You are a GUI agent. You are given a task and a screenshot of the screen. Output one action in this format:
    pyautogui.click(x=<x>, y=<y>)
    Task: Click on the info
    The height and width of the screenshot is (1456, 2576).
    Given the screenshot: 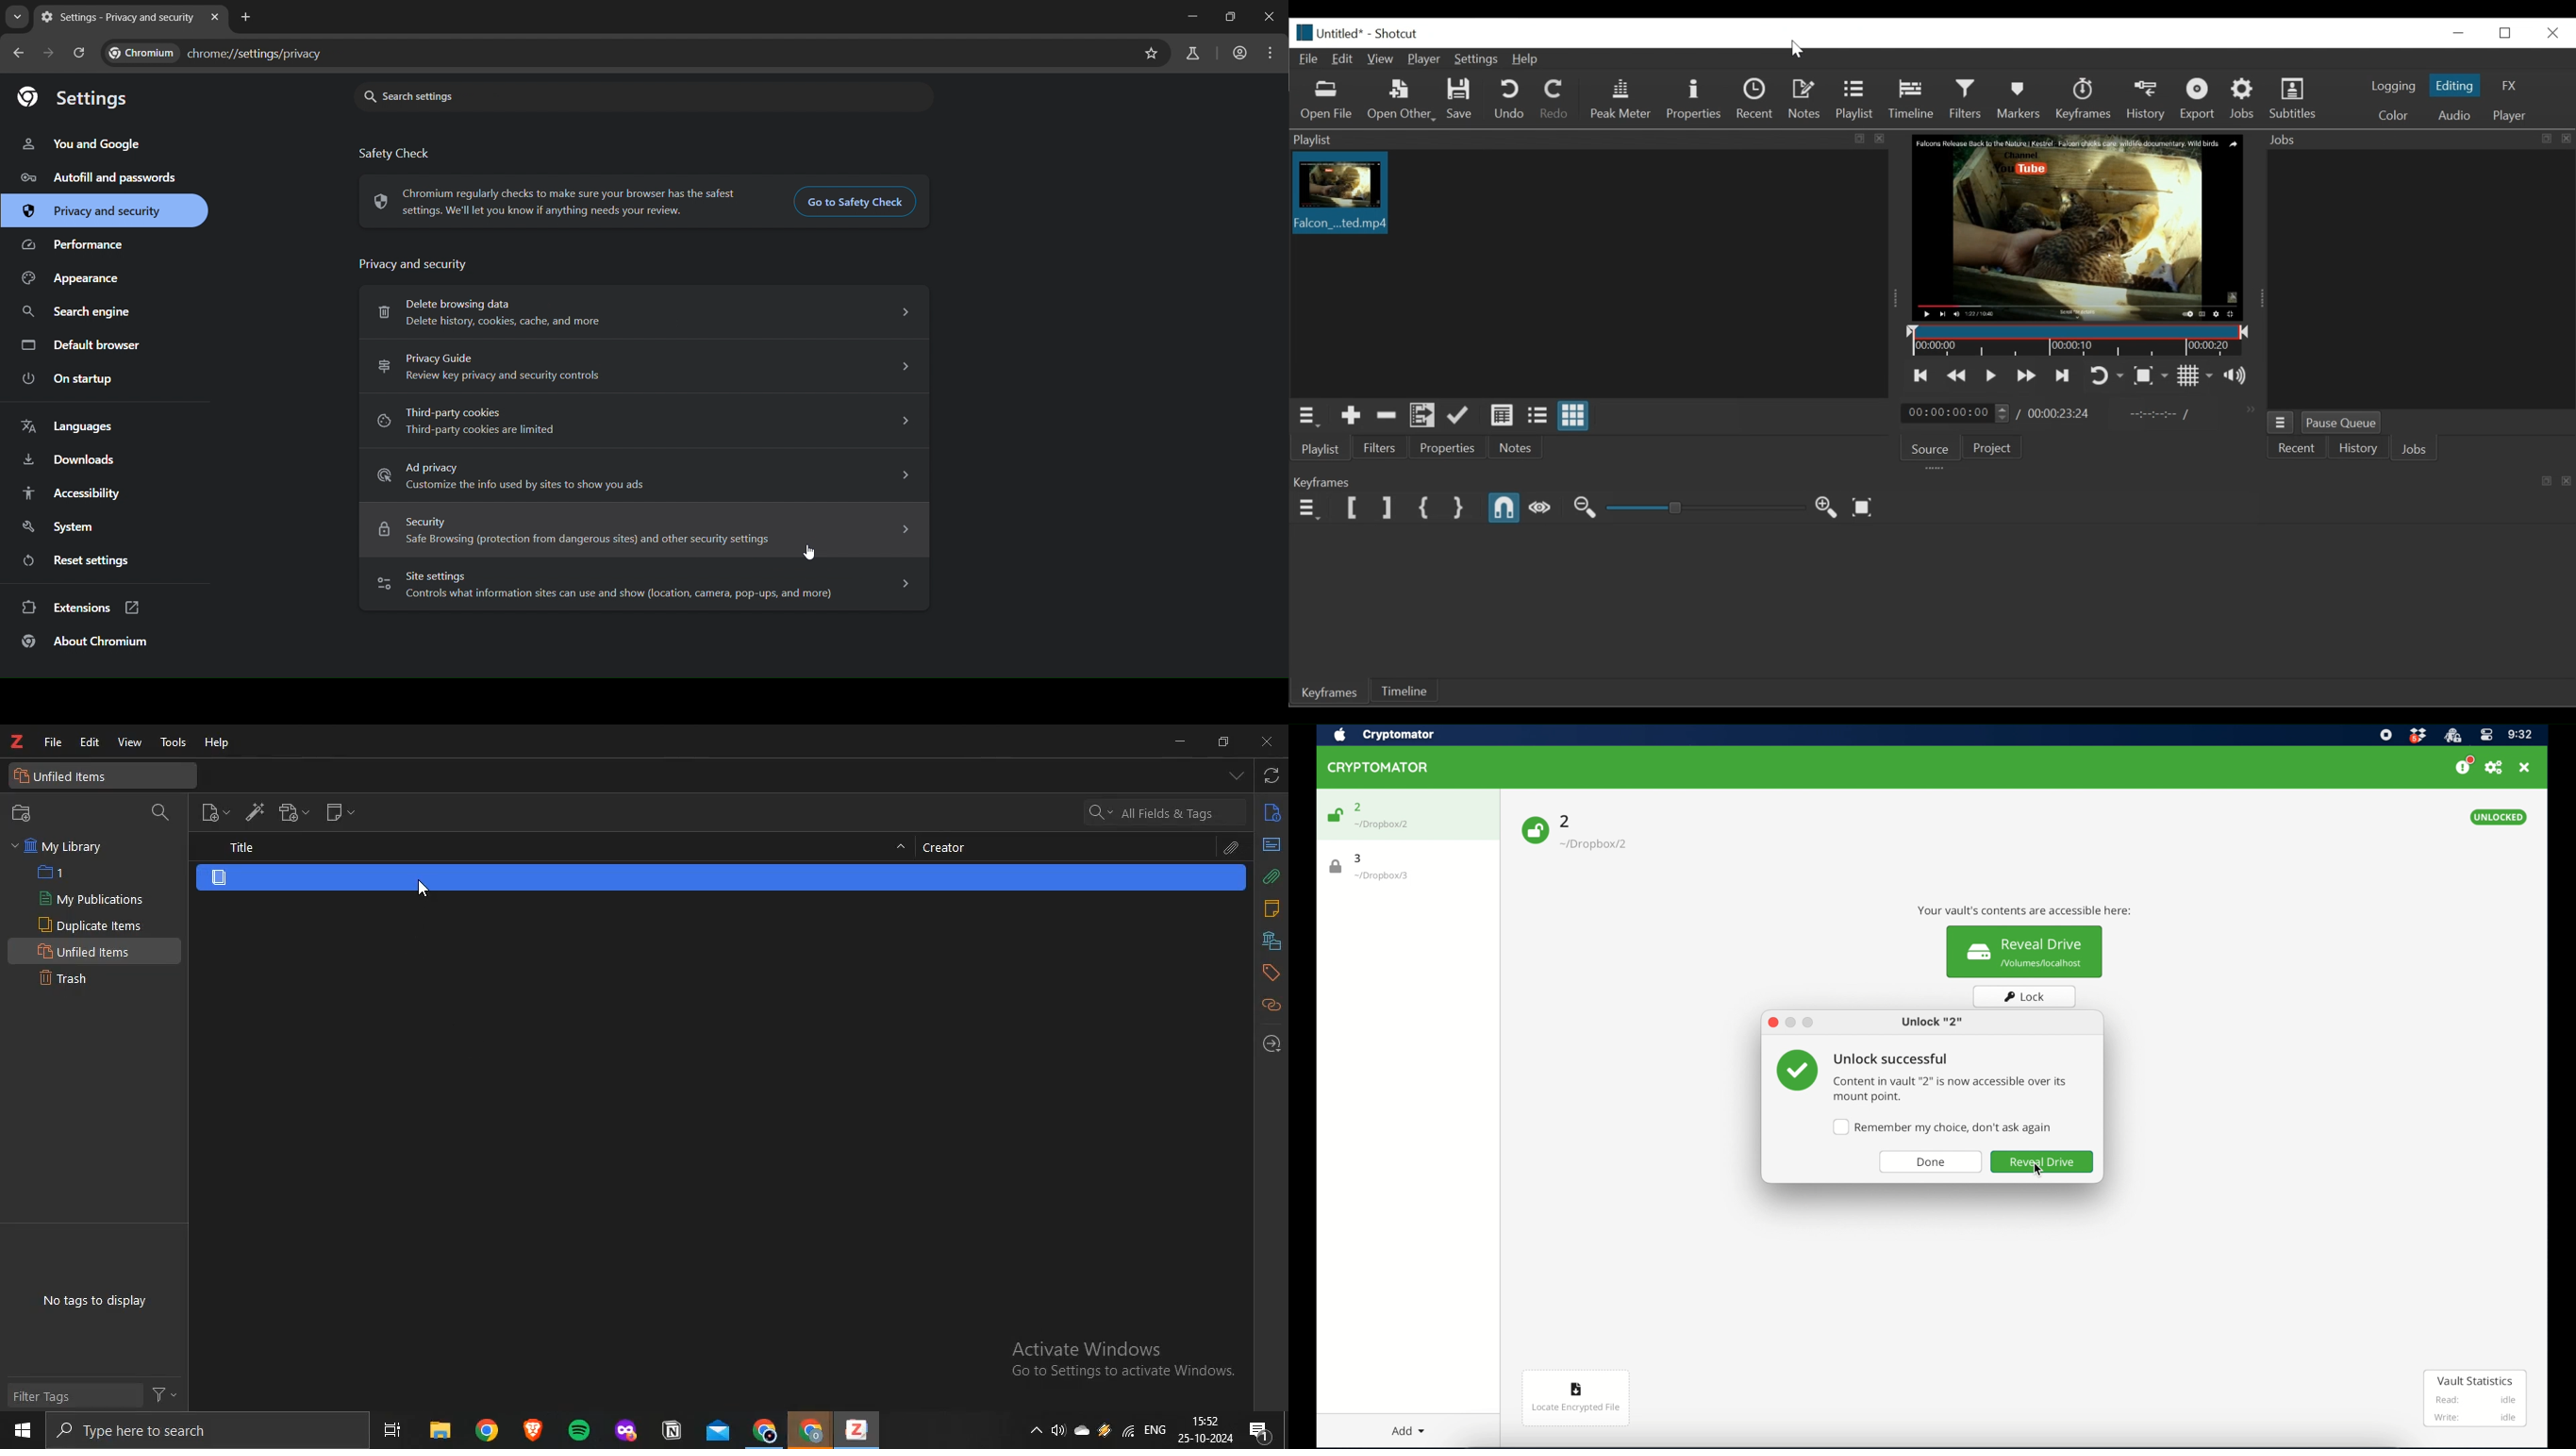 What is the action you would take?
    pyautogui.click(x=1953, y=1091)
    